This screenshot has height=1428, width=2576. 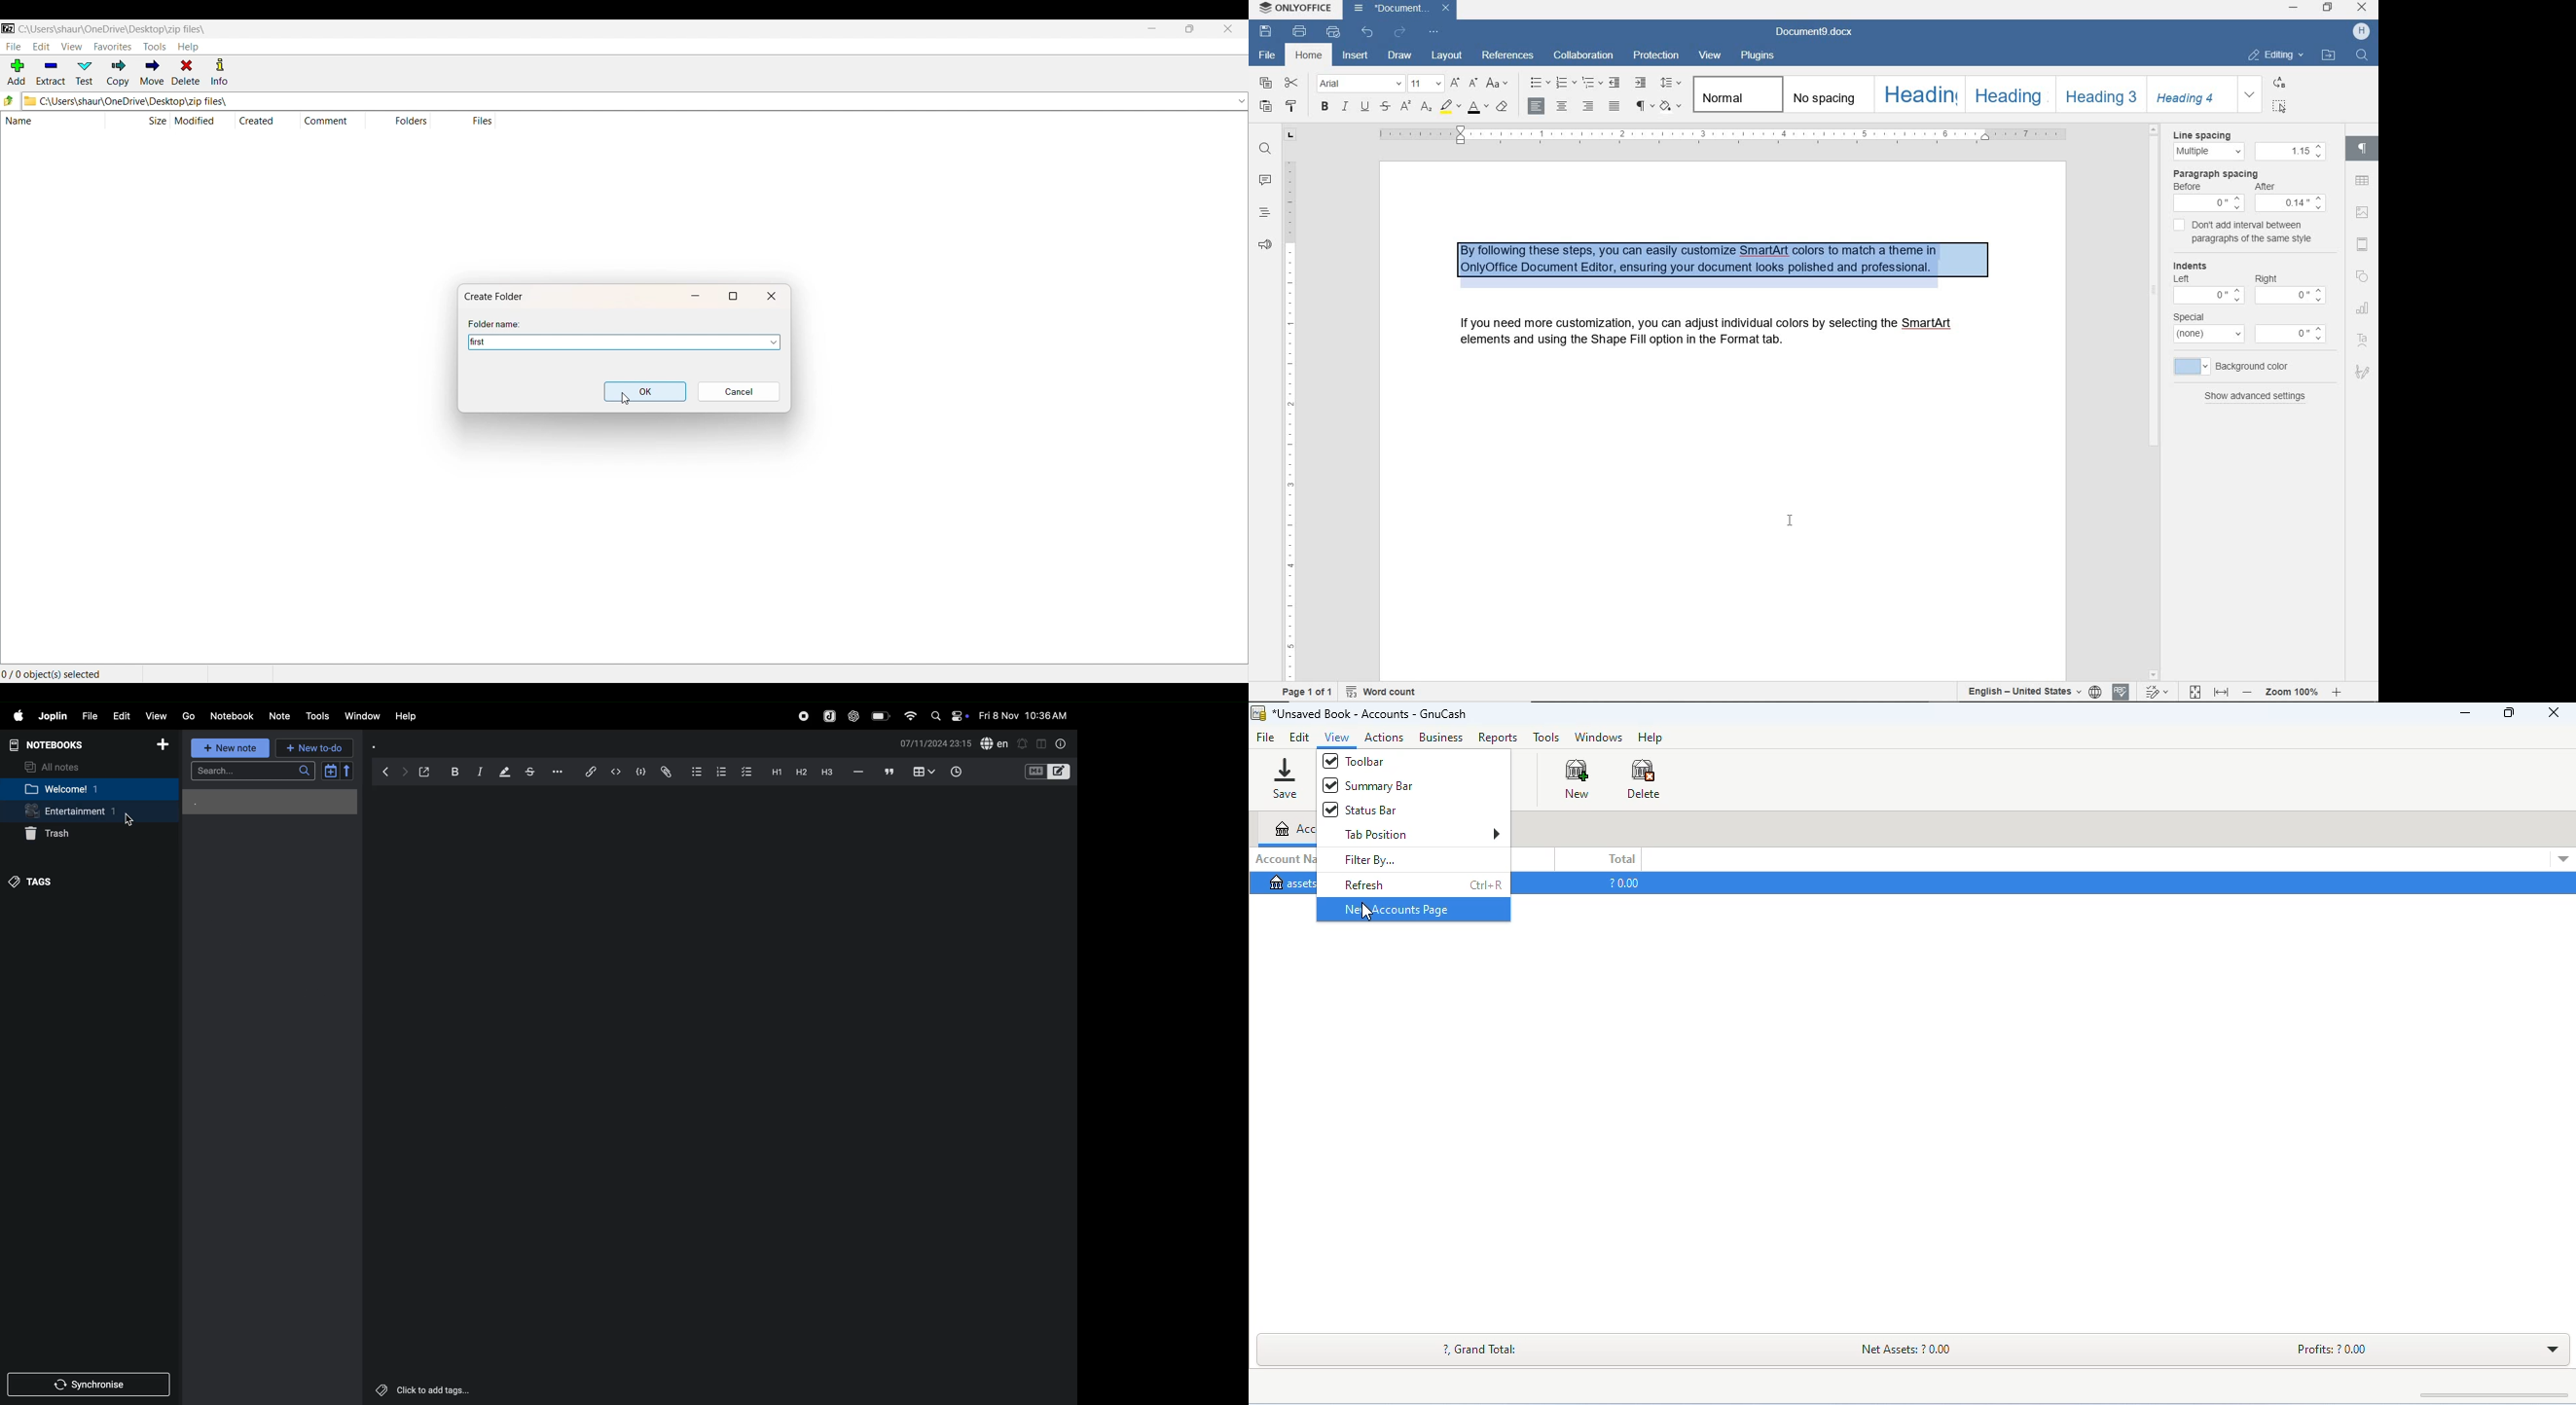 What do you see at coordinates (738, 392) in the screenshot?
I see `cancel` at bounding box center [738, 392].